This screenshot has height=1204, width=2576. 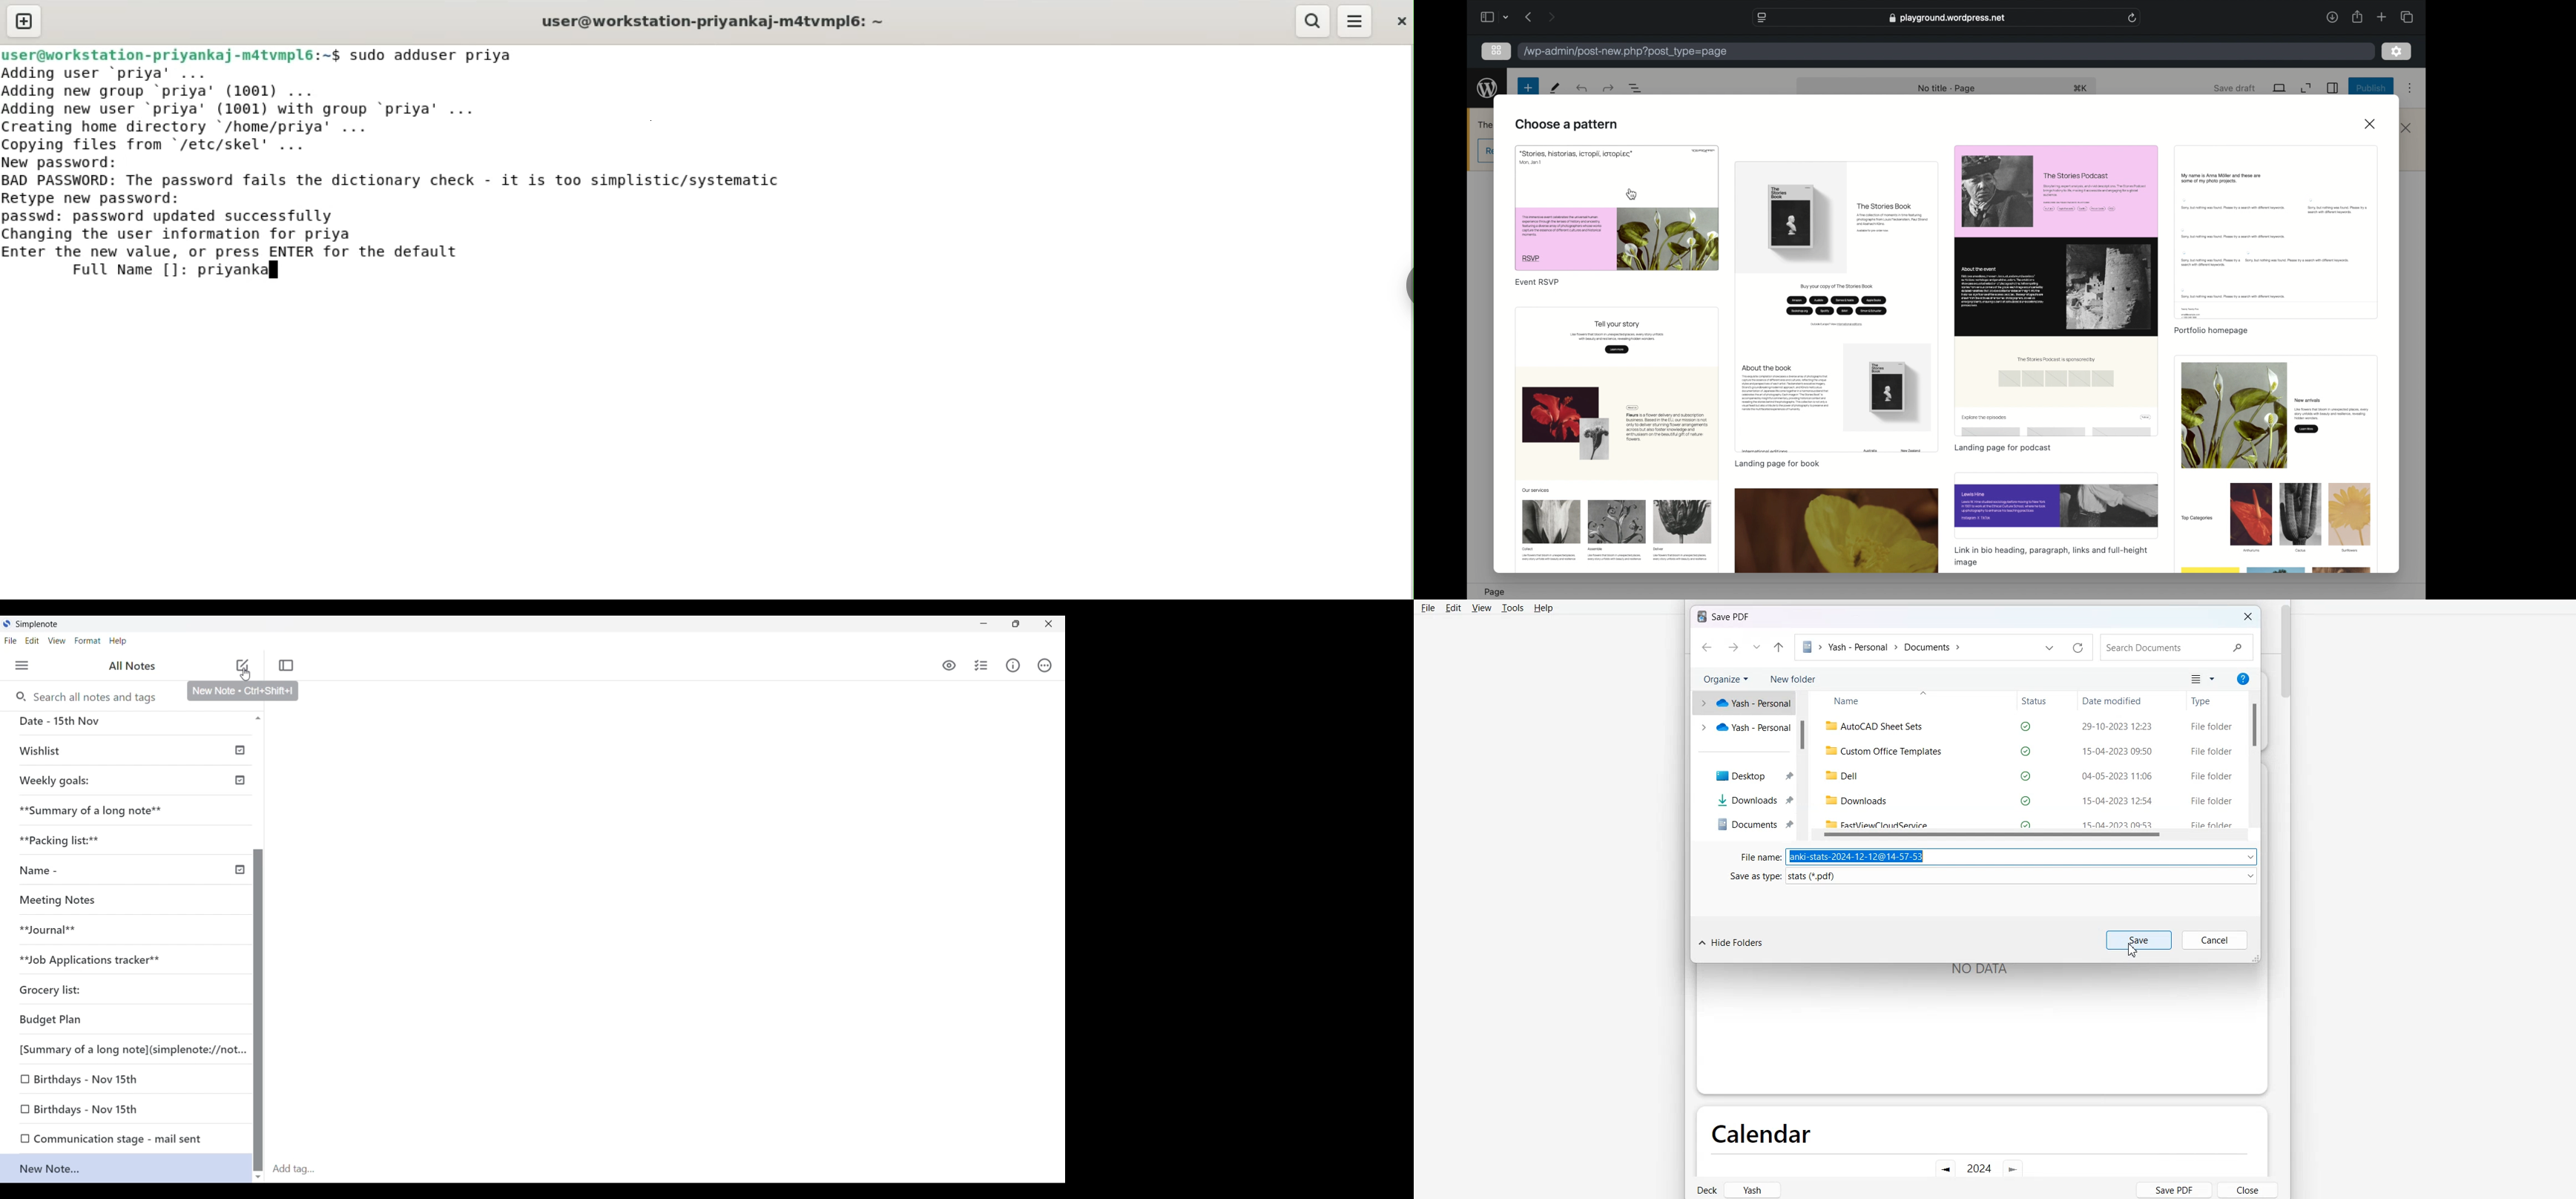 What do you see at coordinates (55, 992) in the screenshot?
I see `Grocery list:` at bounding box center [55, 992].